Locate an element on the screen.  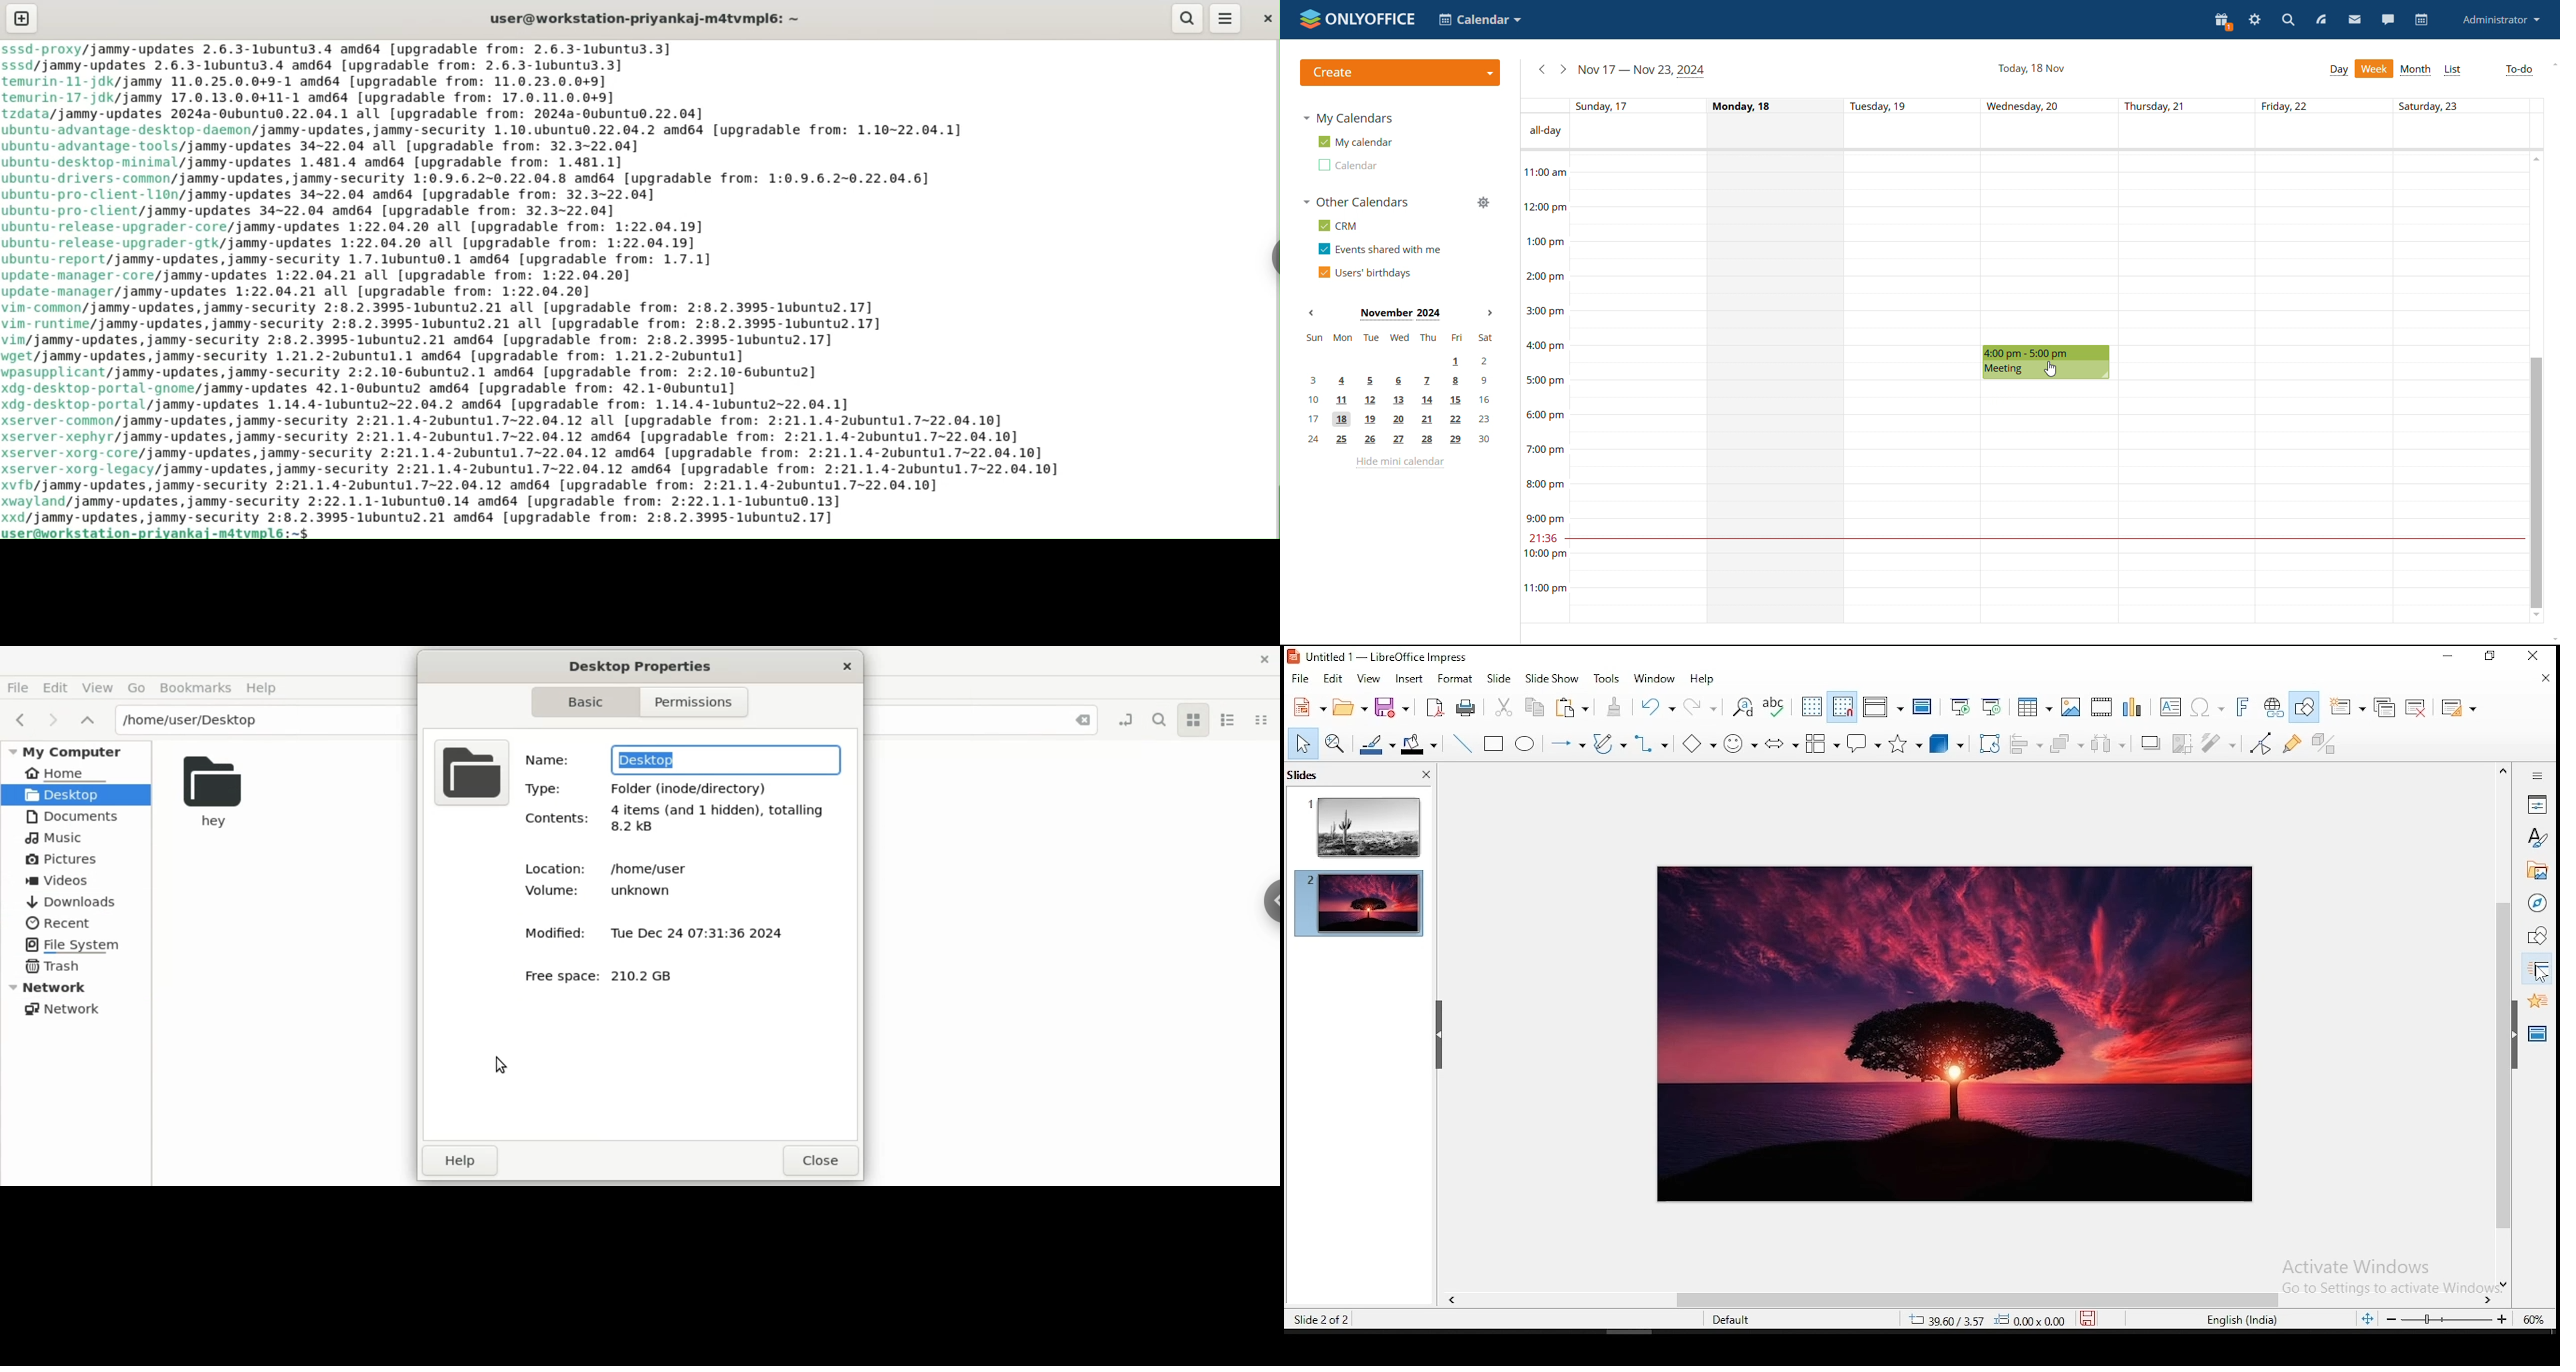
format is located at coordinates (1455, 677).